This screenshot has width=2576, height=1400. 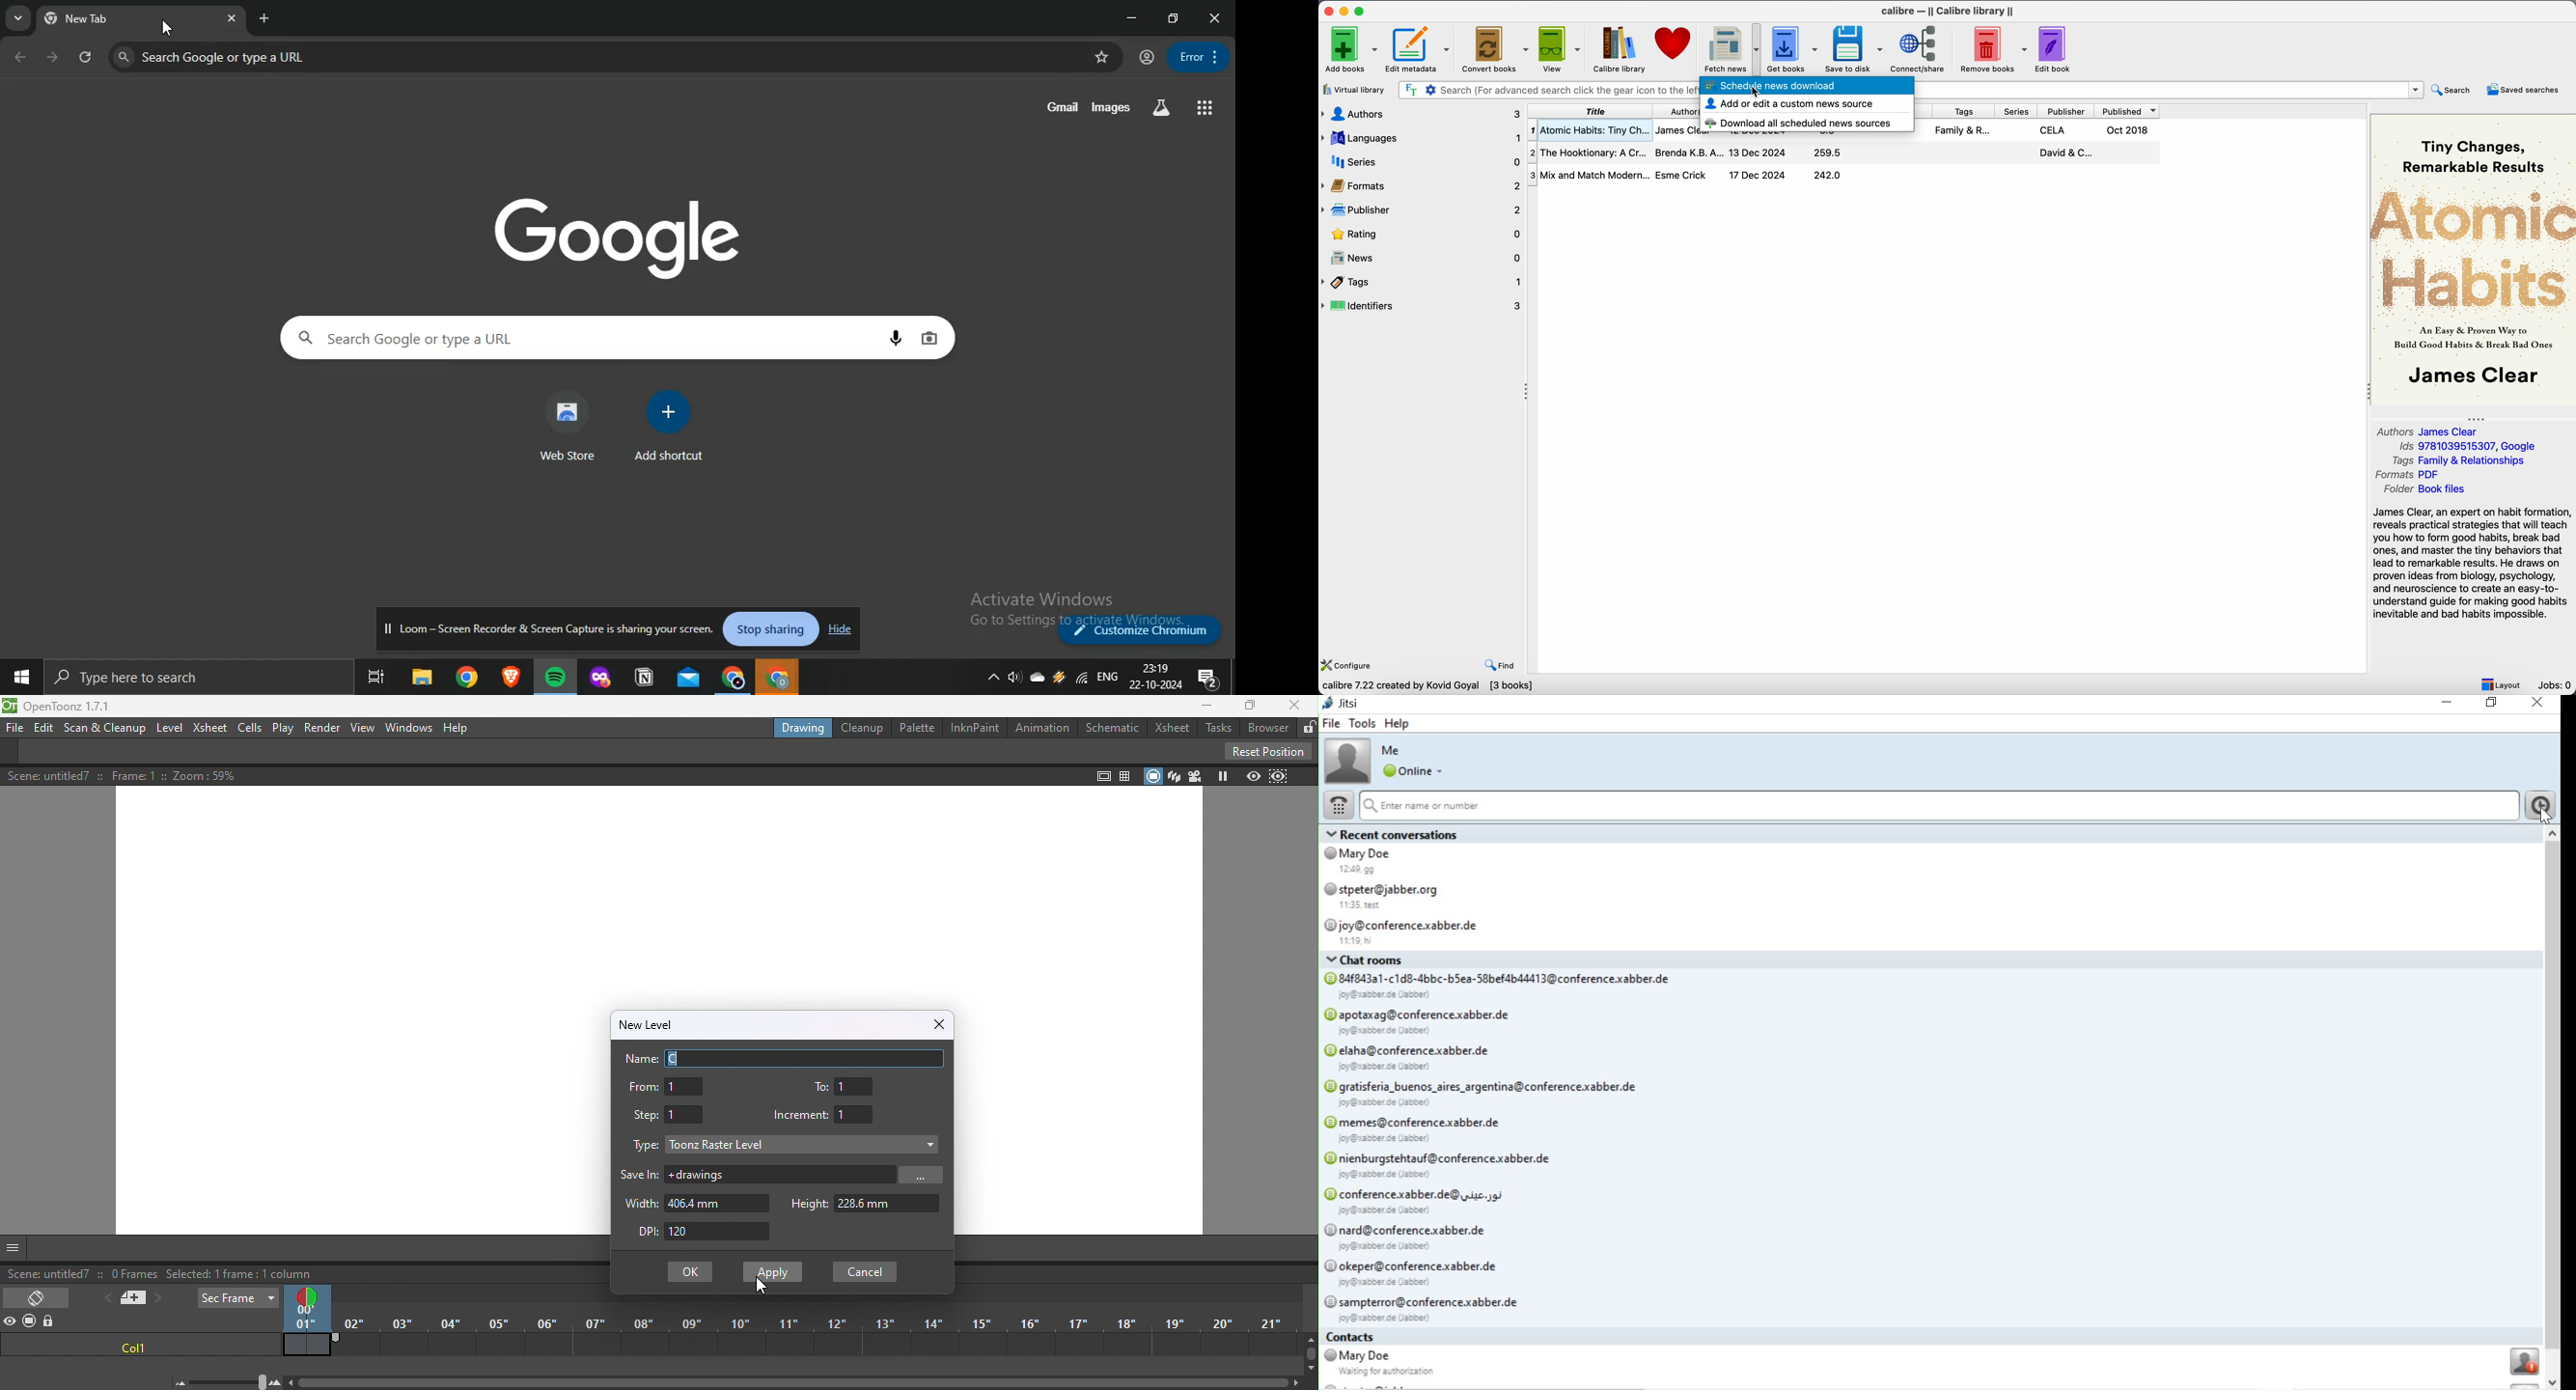 I want to click on Maximize, so click(x=1244, y=706).